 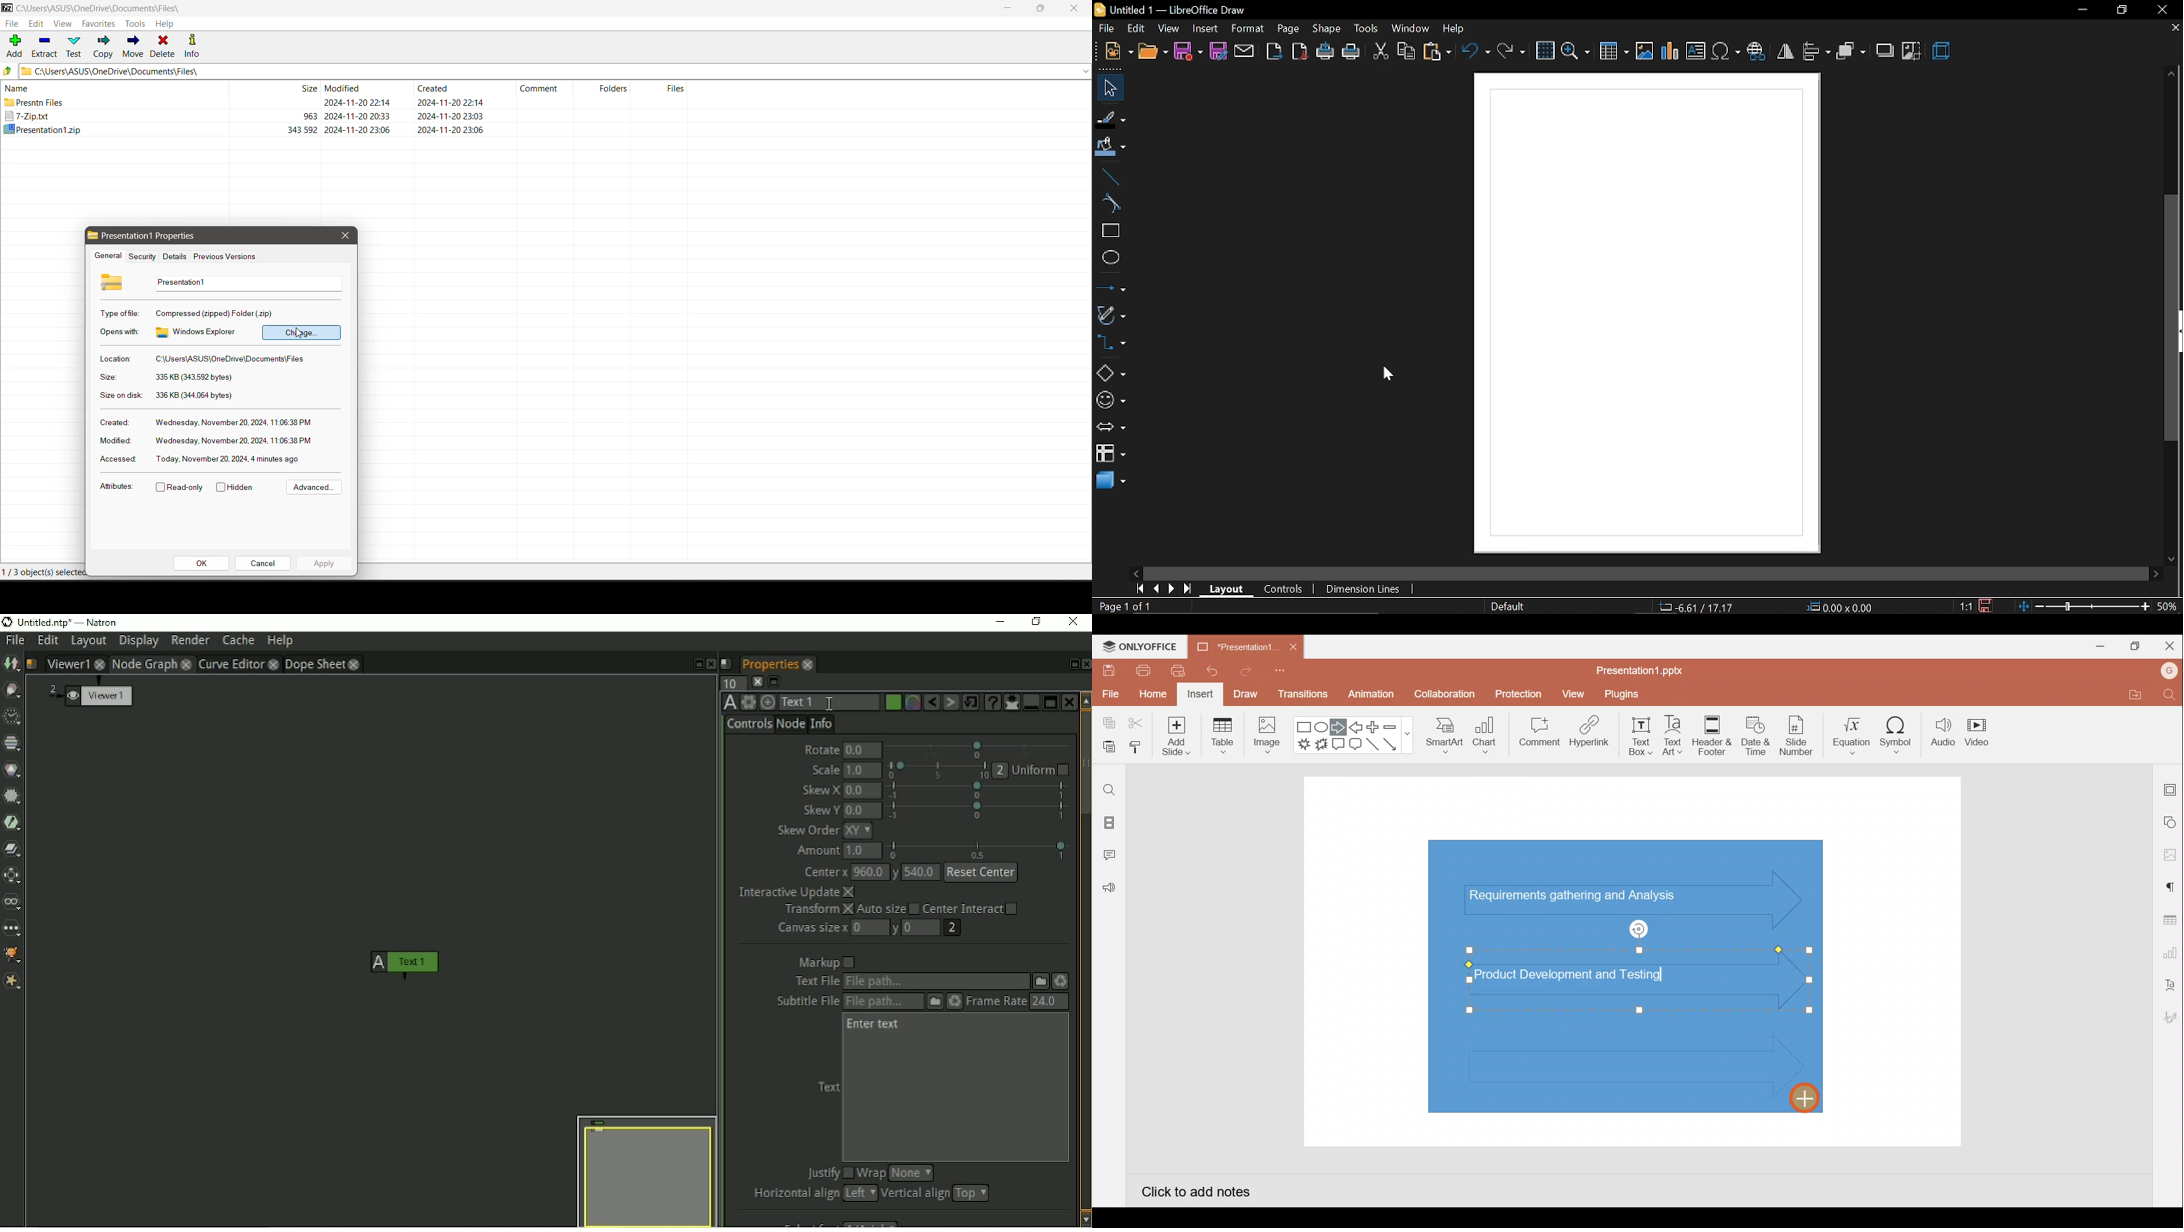 I want to click on Cursor on 3rd inserted right arrow shape, so click(x=1799, y=1095).